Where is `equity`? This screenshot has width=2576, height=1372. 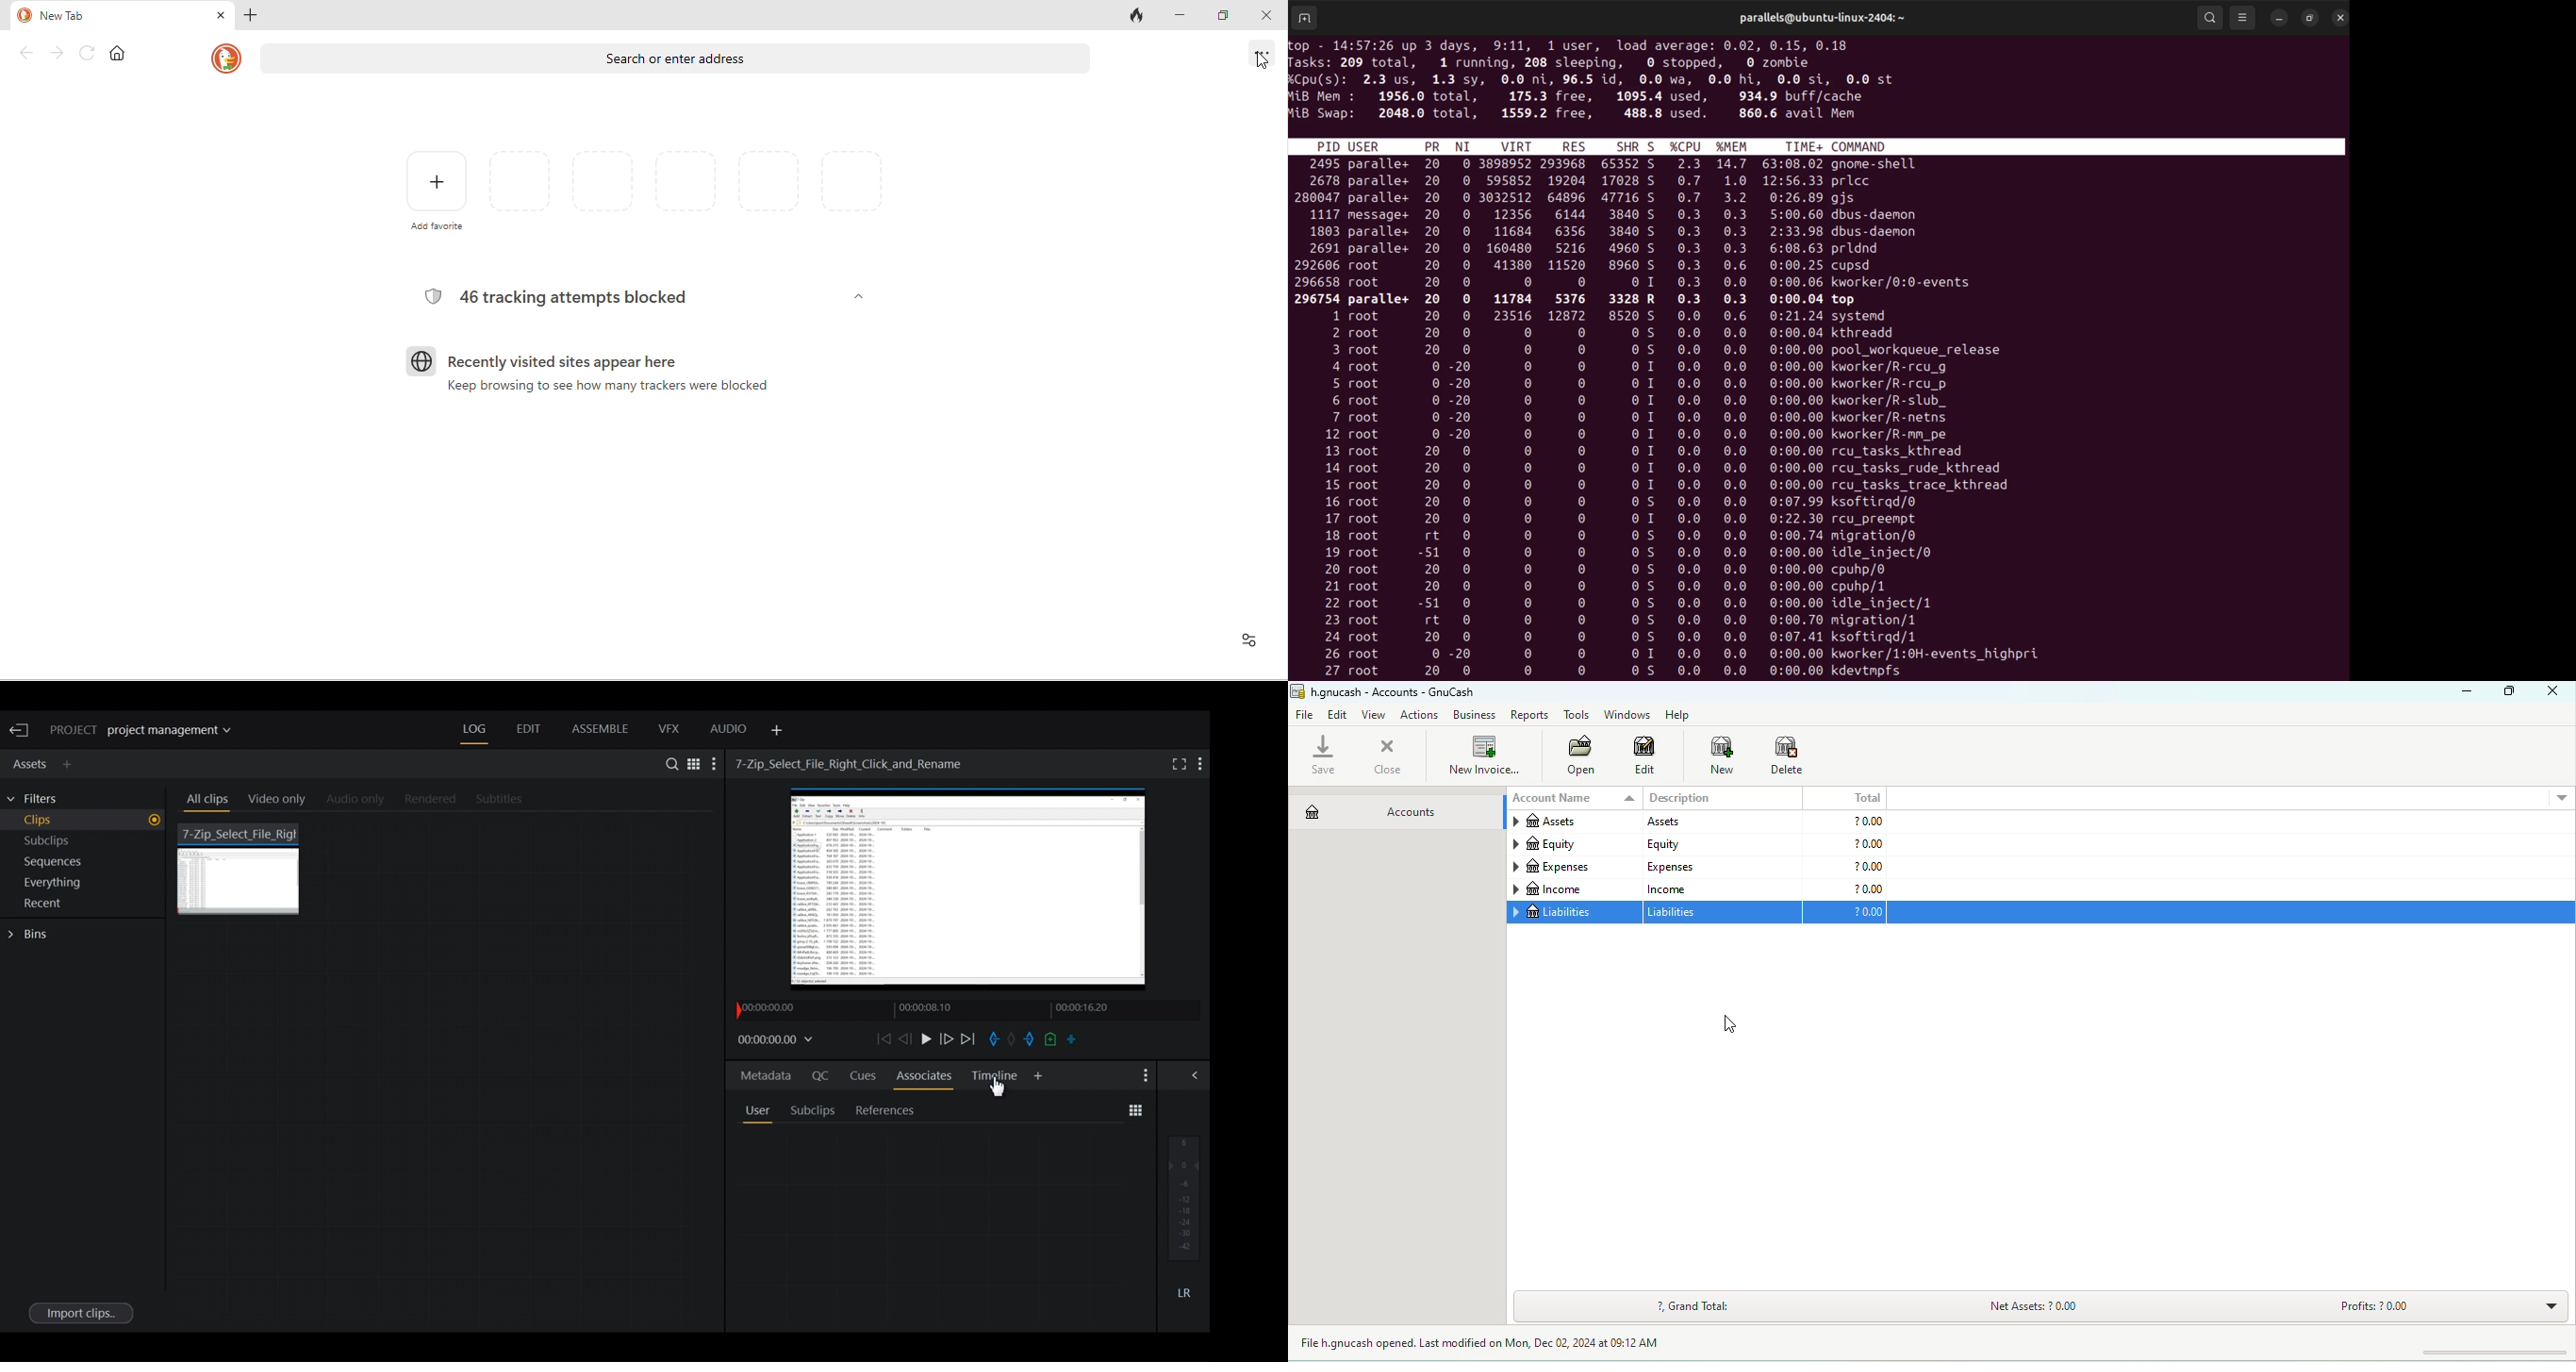 equity is located at coordinates (1572, 845).